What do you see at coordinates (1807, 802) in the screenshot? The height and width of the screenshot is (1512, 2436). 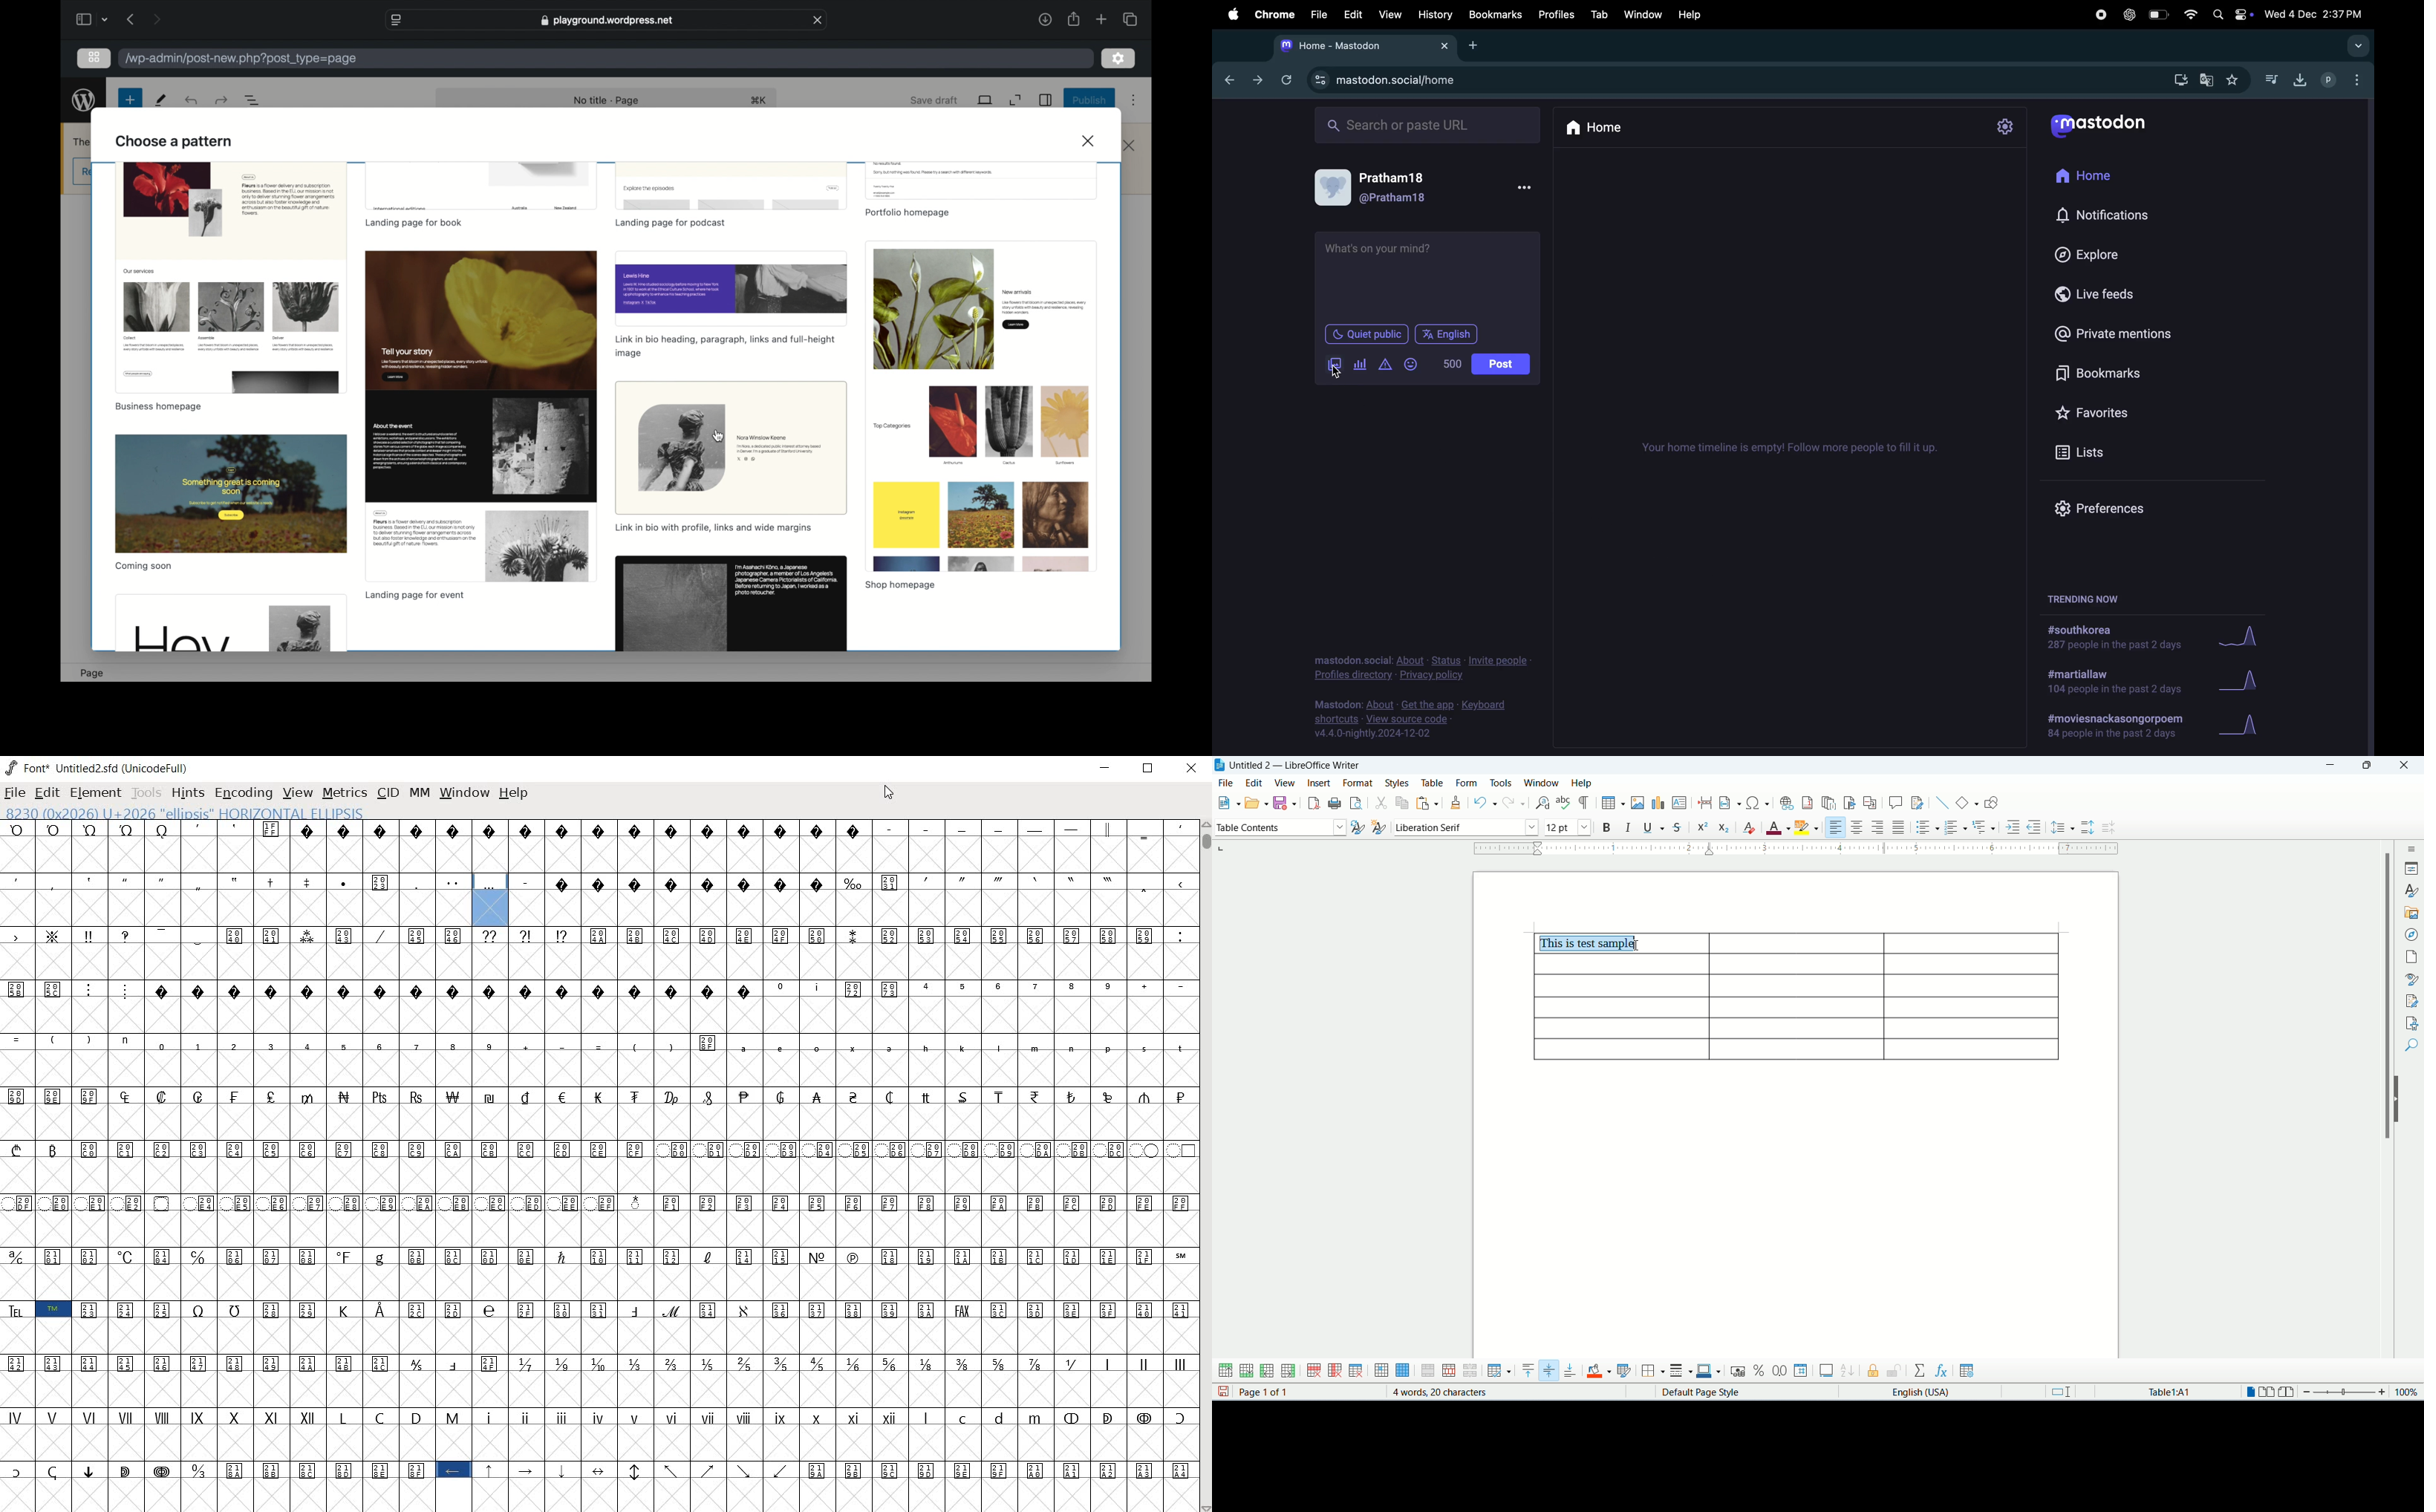 I see `insert footnote` at bounding box center [1807, 802].